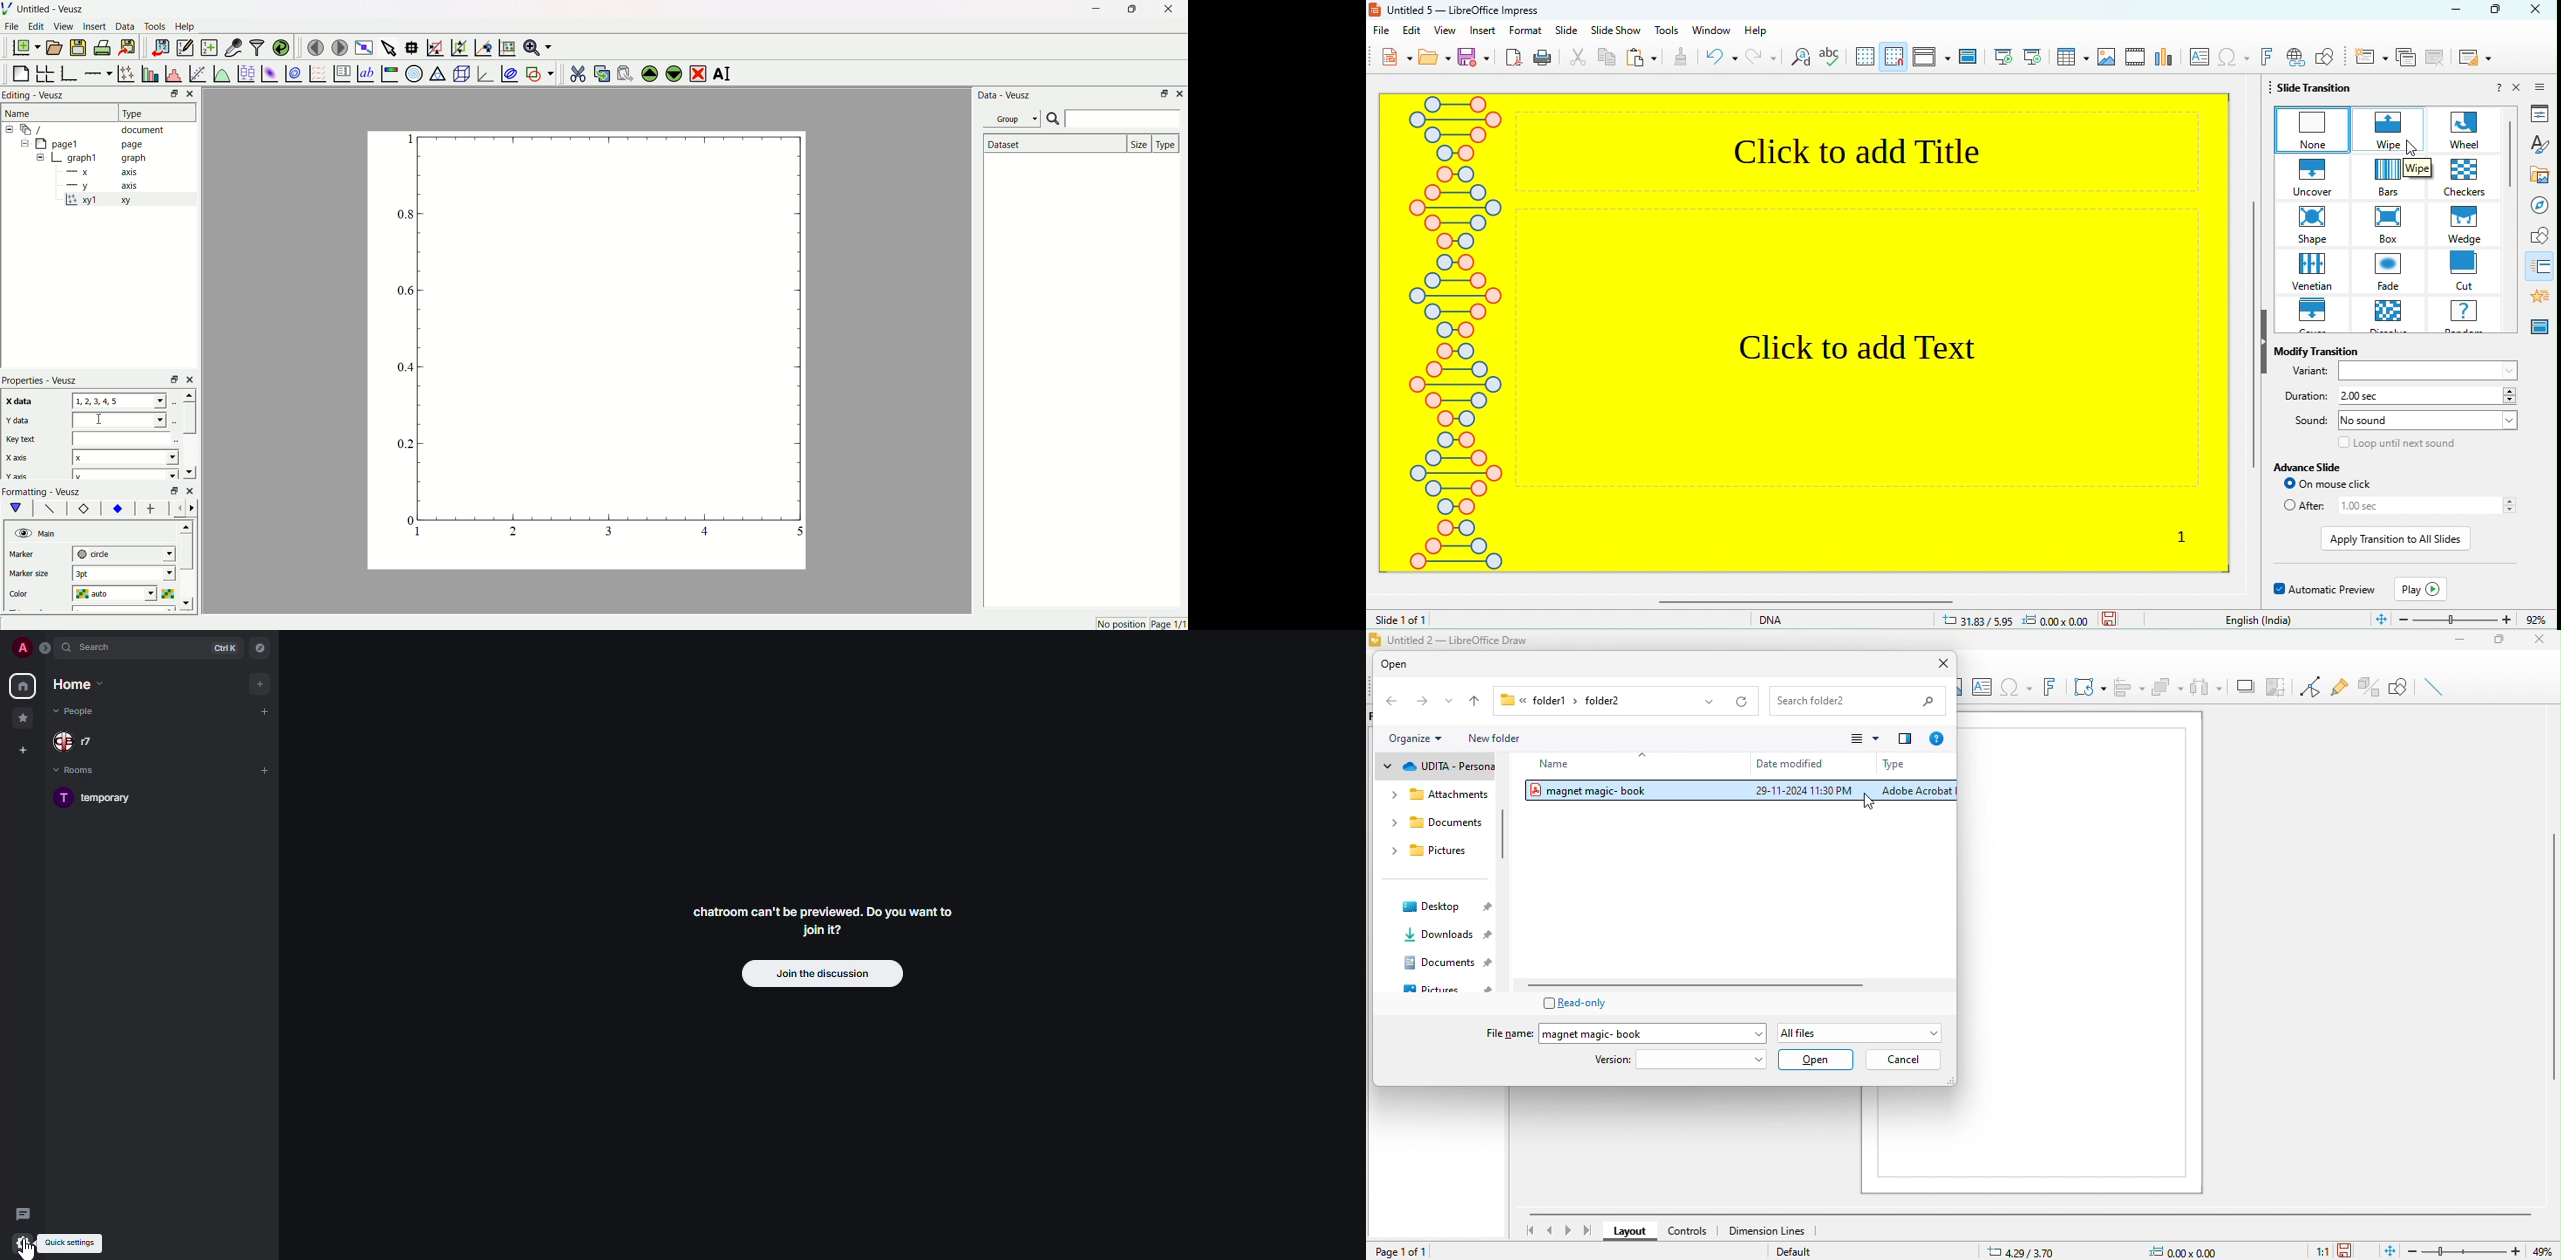 Image resolution: width=2576 pixels, height=1260 pixels. Describe the element at coordinates (1506, 738) in the screenshot. I see `new folder` at that location.